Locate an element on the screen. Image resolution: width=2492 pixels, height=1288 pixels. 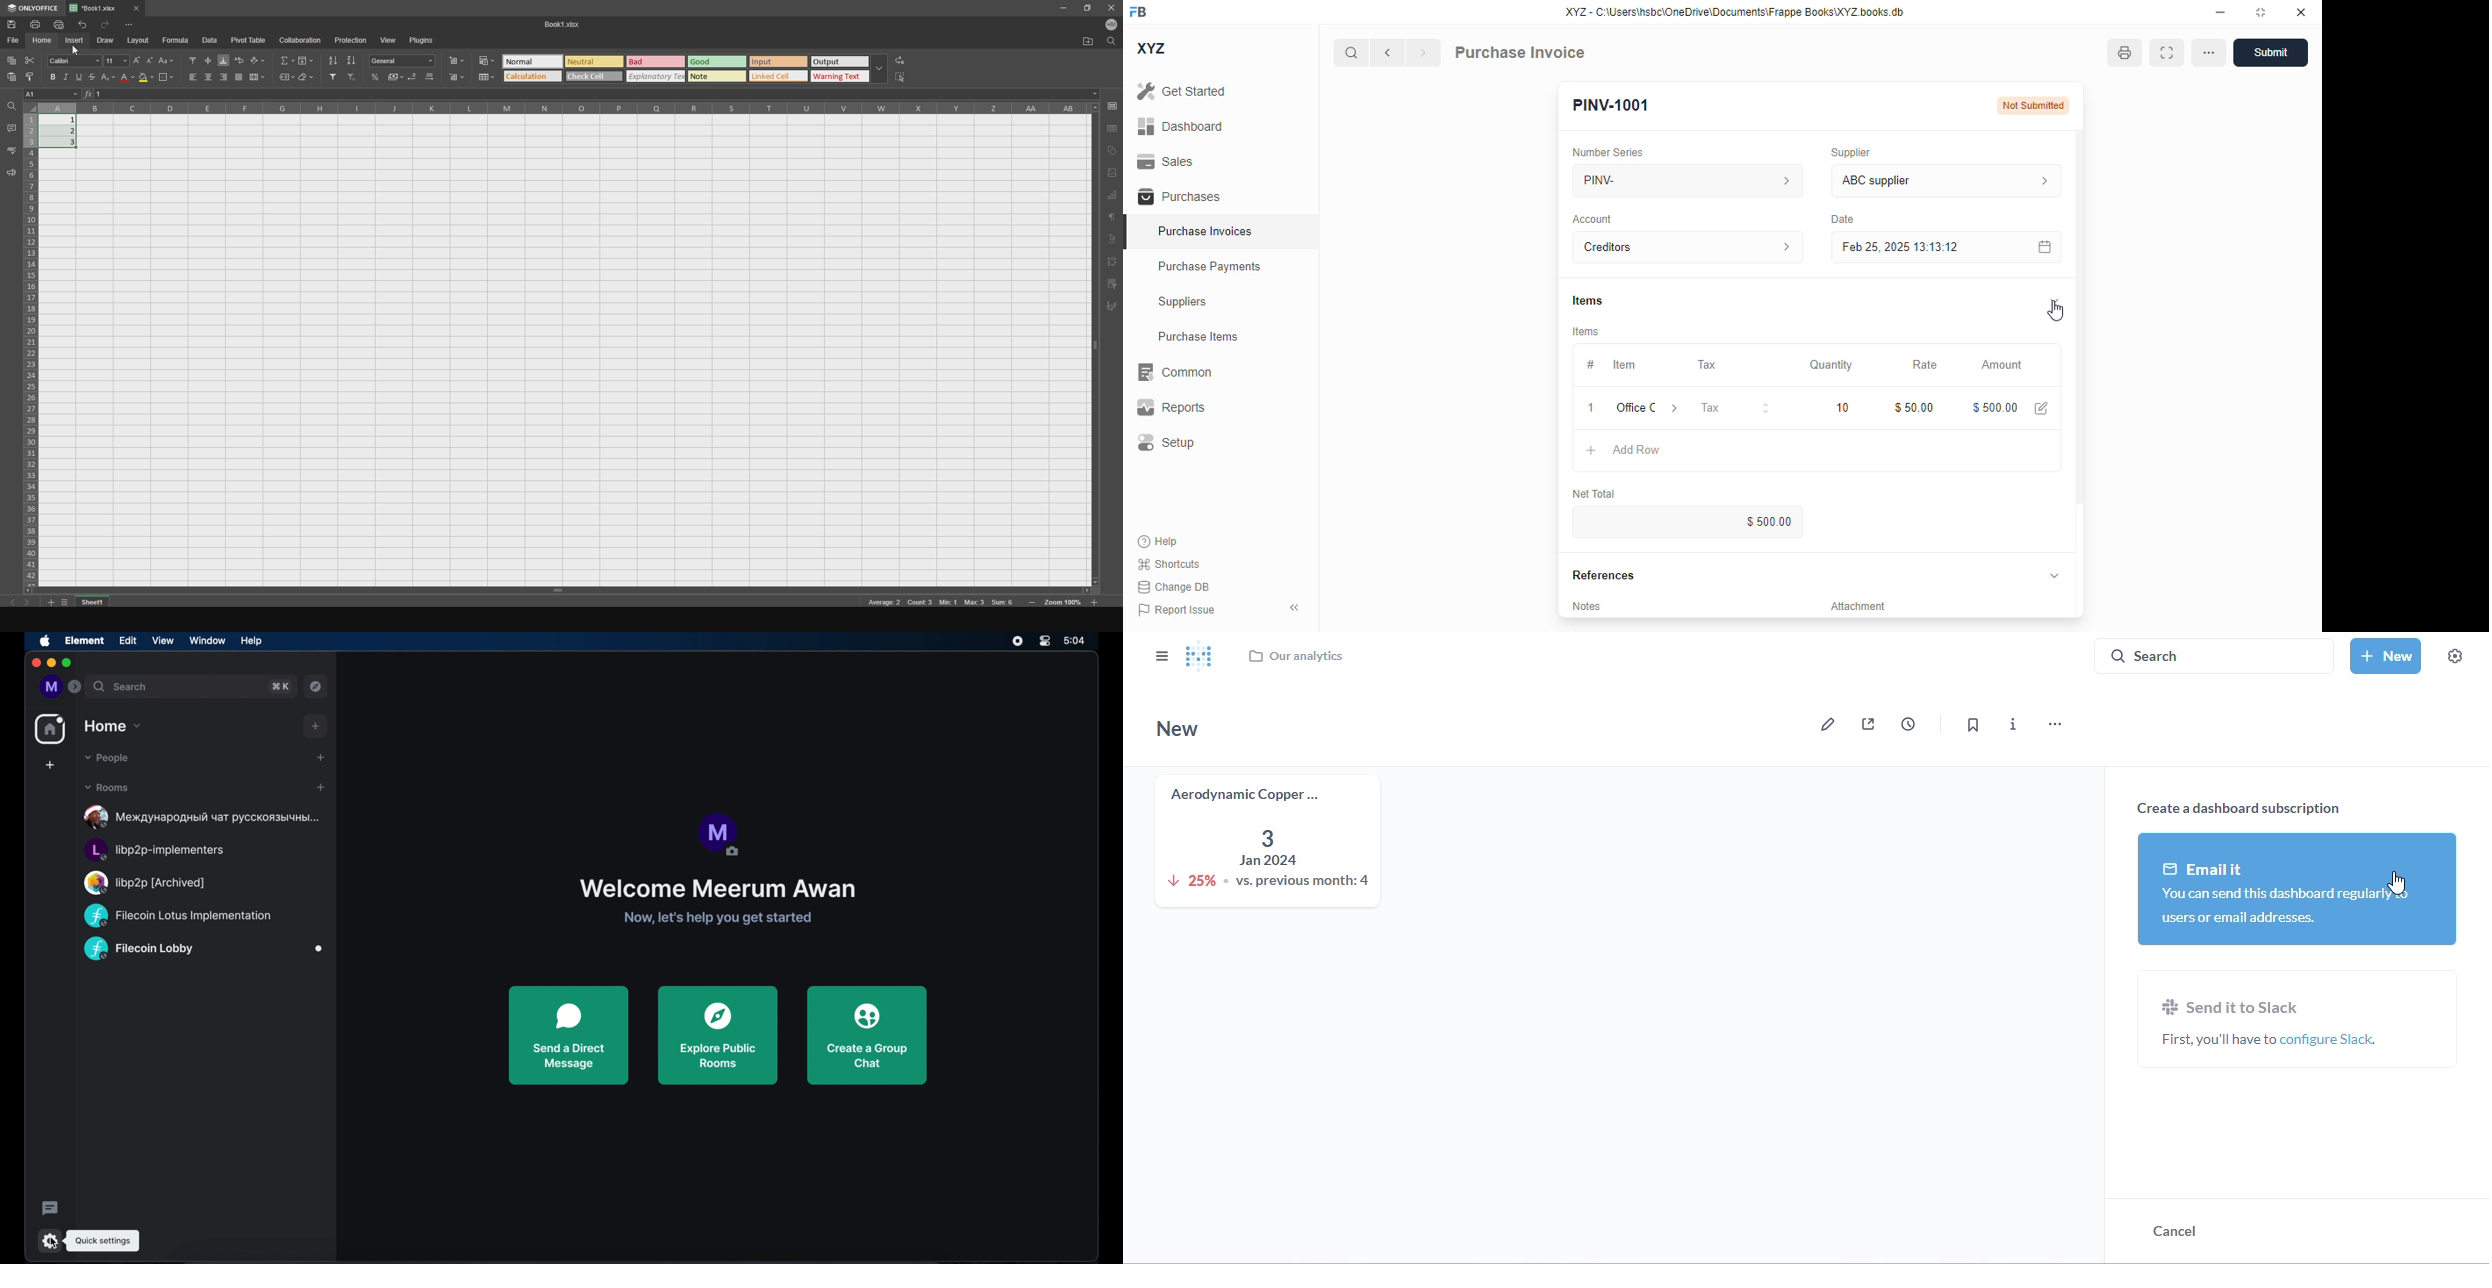
edit is located at coordinates (2040, 408).